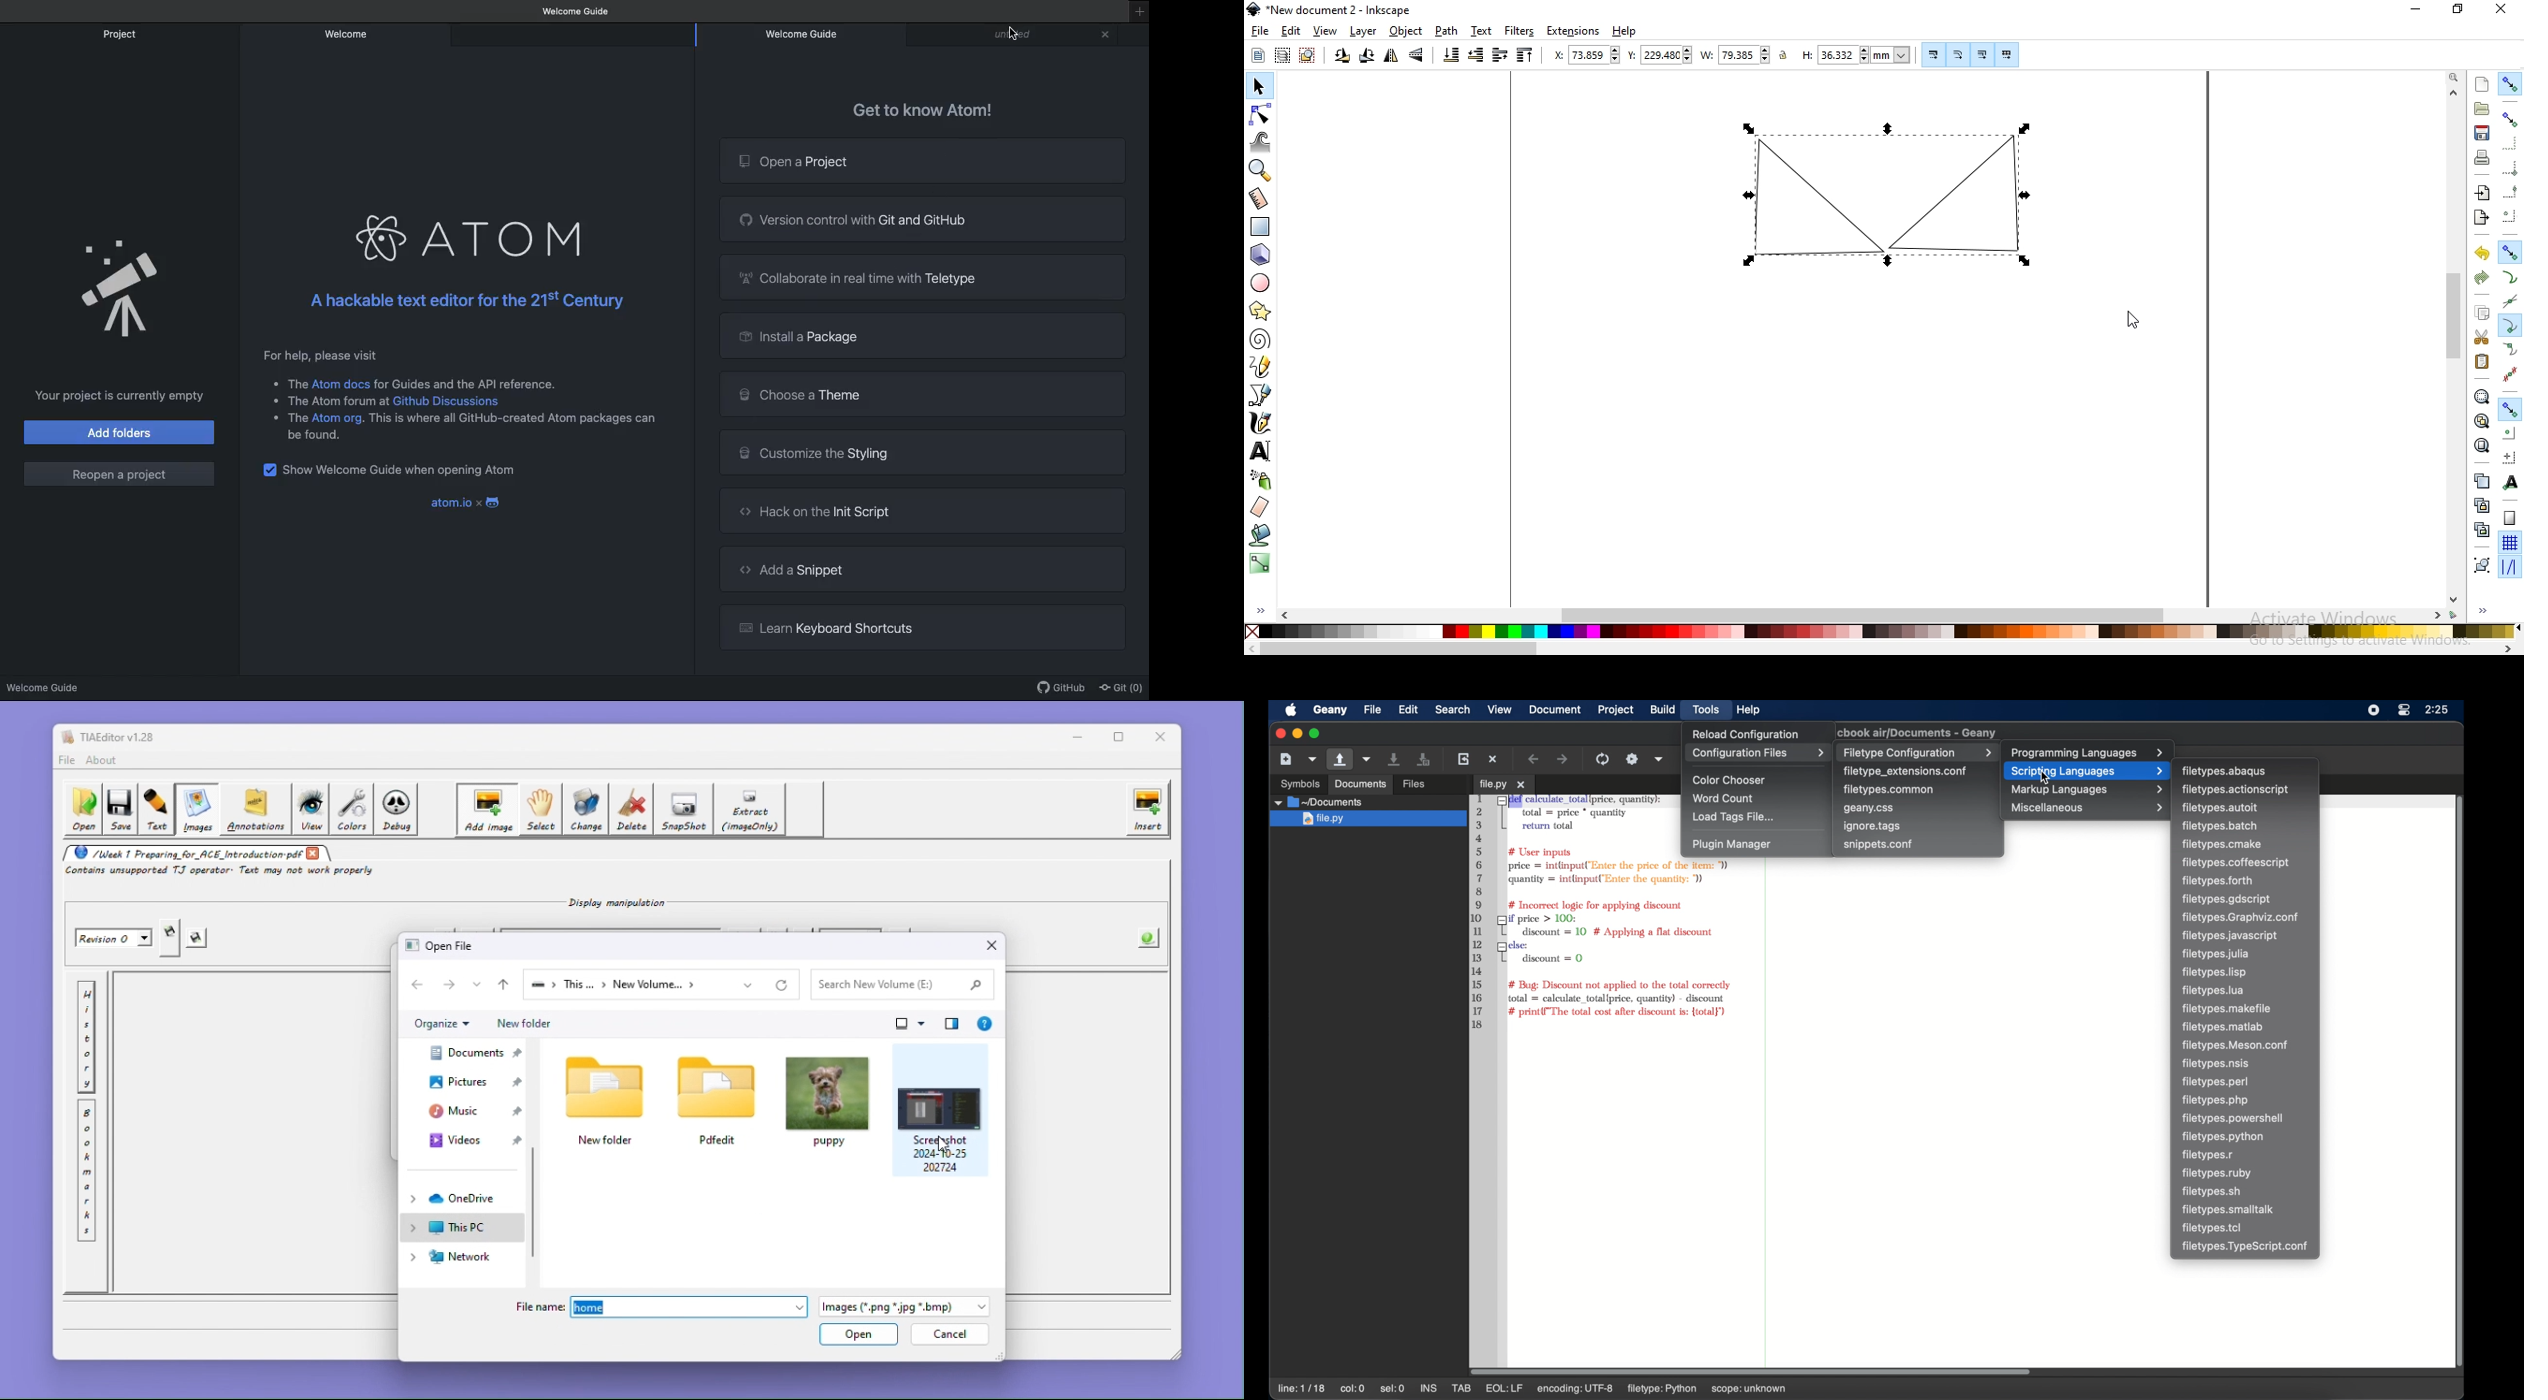  I want to click on object, so click(1405, 32).